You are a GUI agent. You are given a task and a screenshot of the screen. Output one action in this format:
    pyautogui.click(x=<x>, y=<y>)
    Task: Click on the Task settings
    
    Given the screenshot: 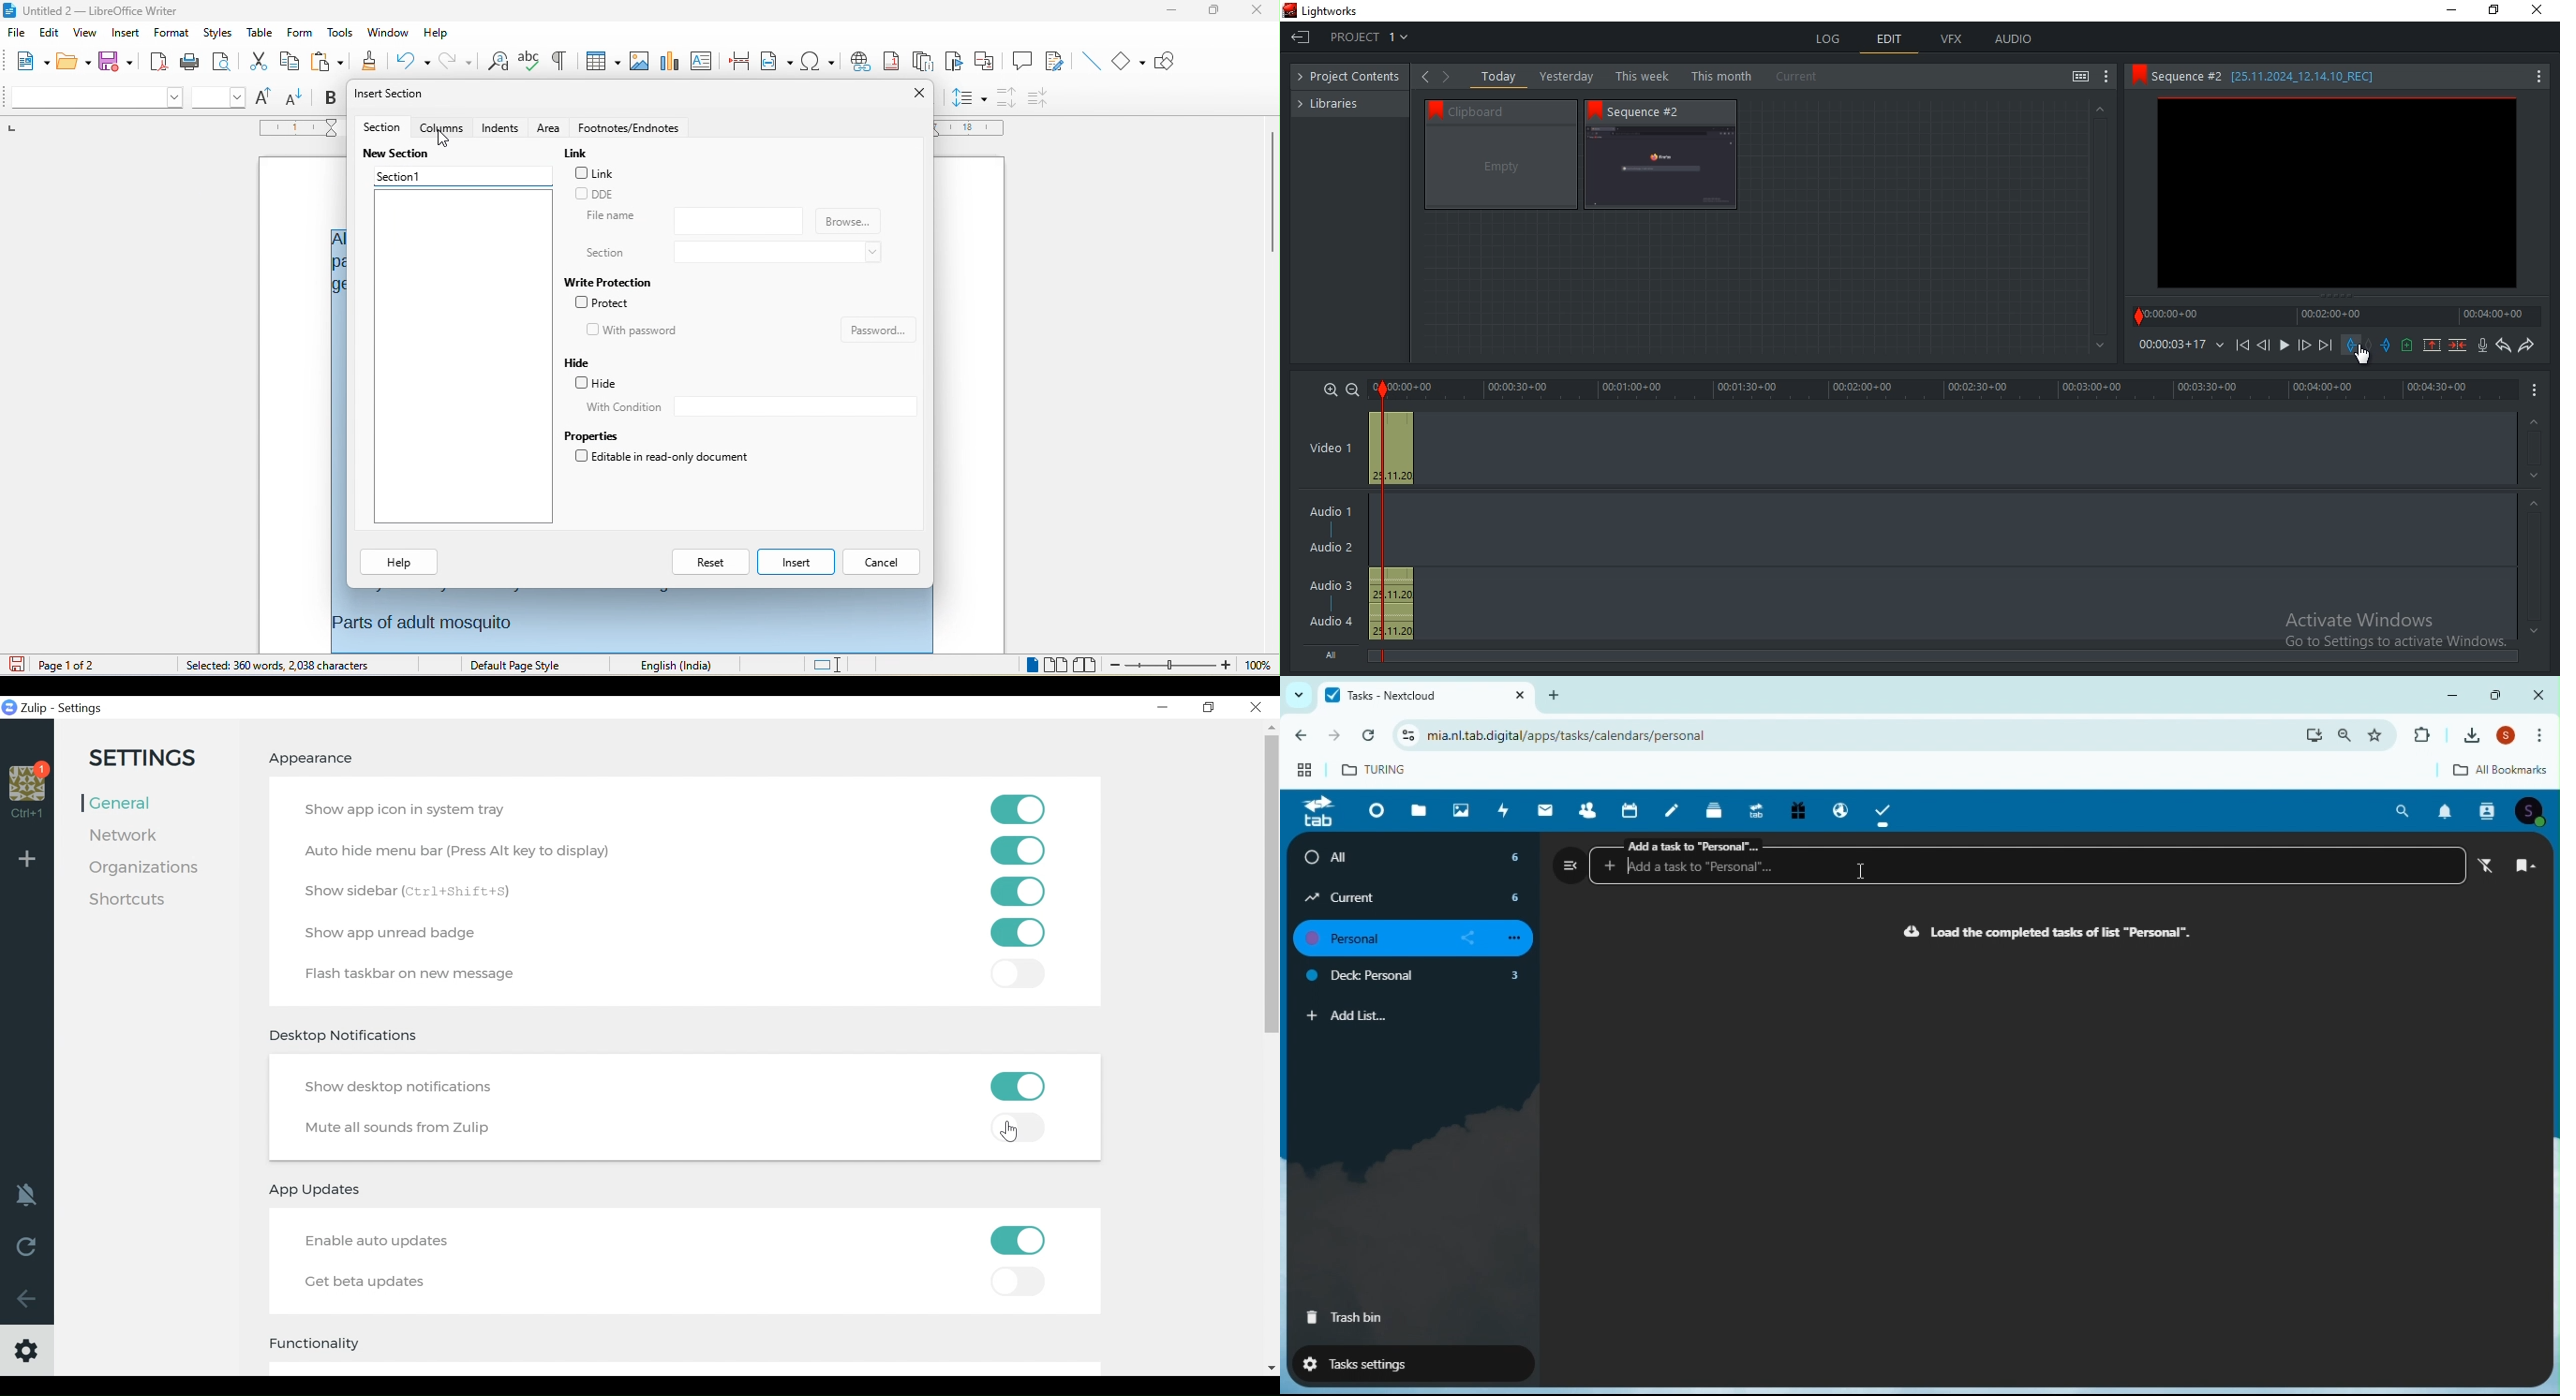 What is the action you would take?
    pyautogui.click(x=1403, y=1362)
    